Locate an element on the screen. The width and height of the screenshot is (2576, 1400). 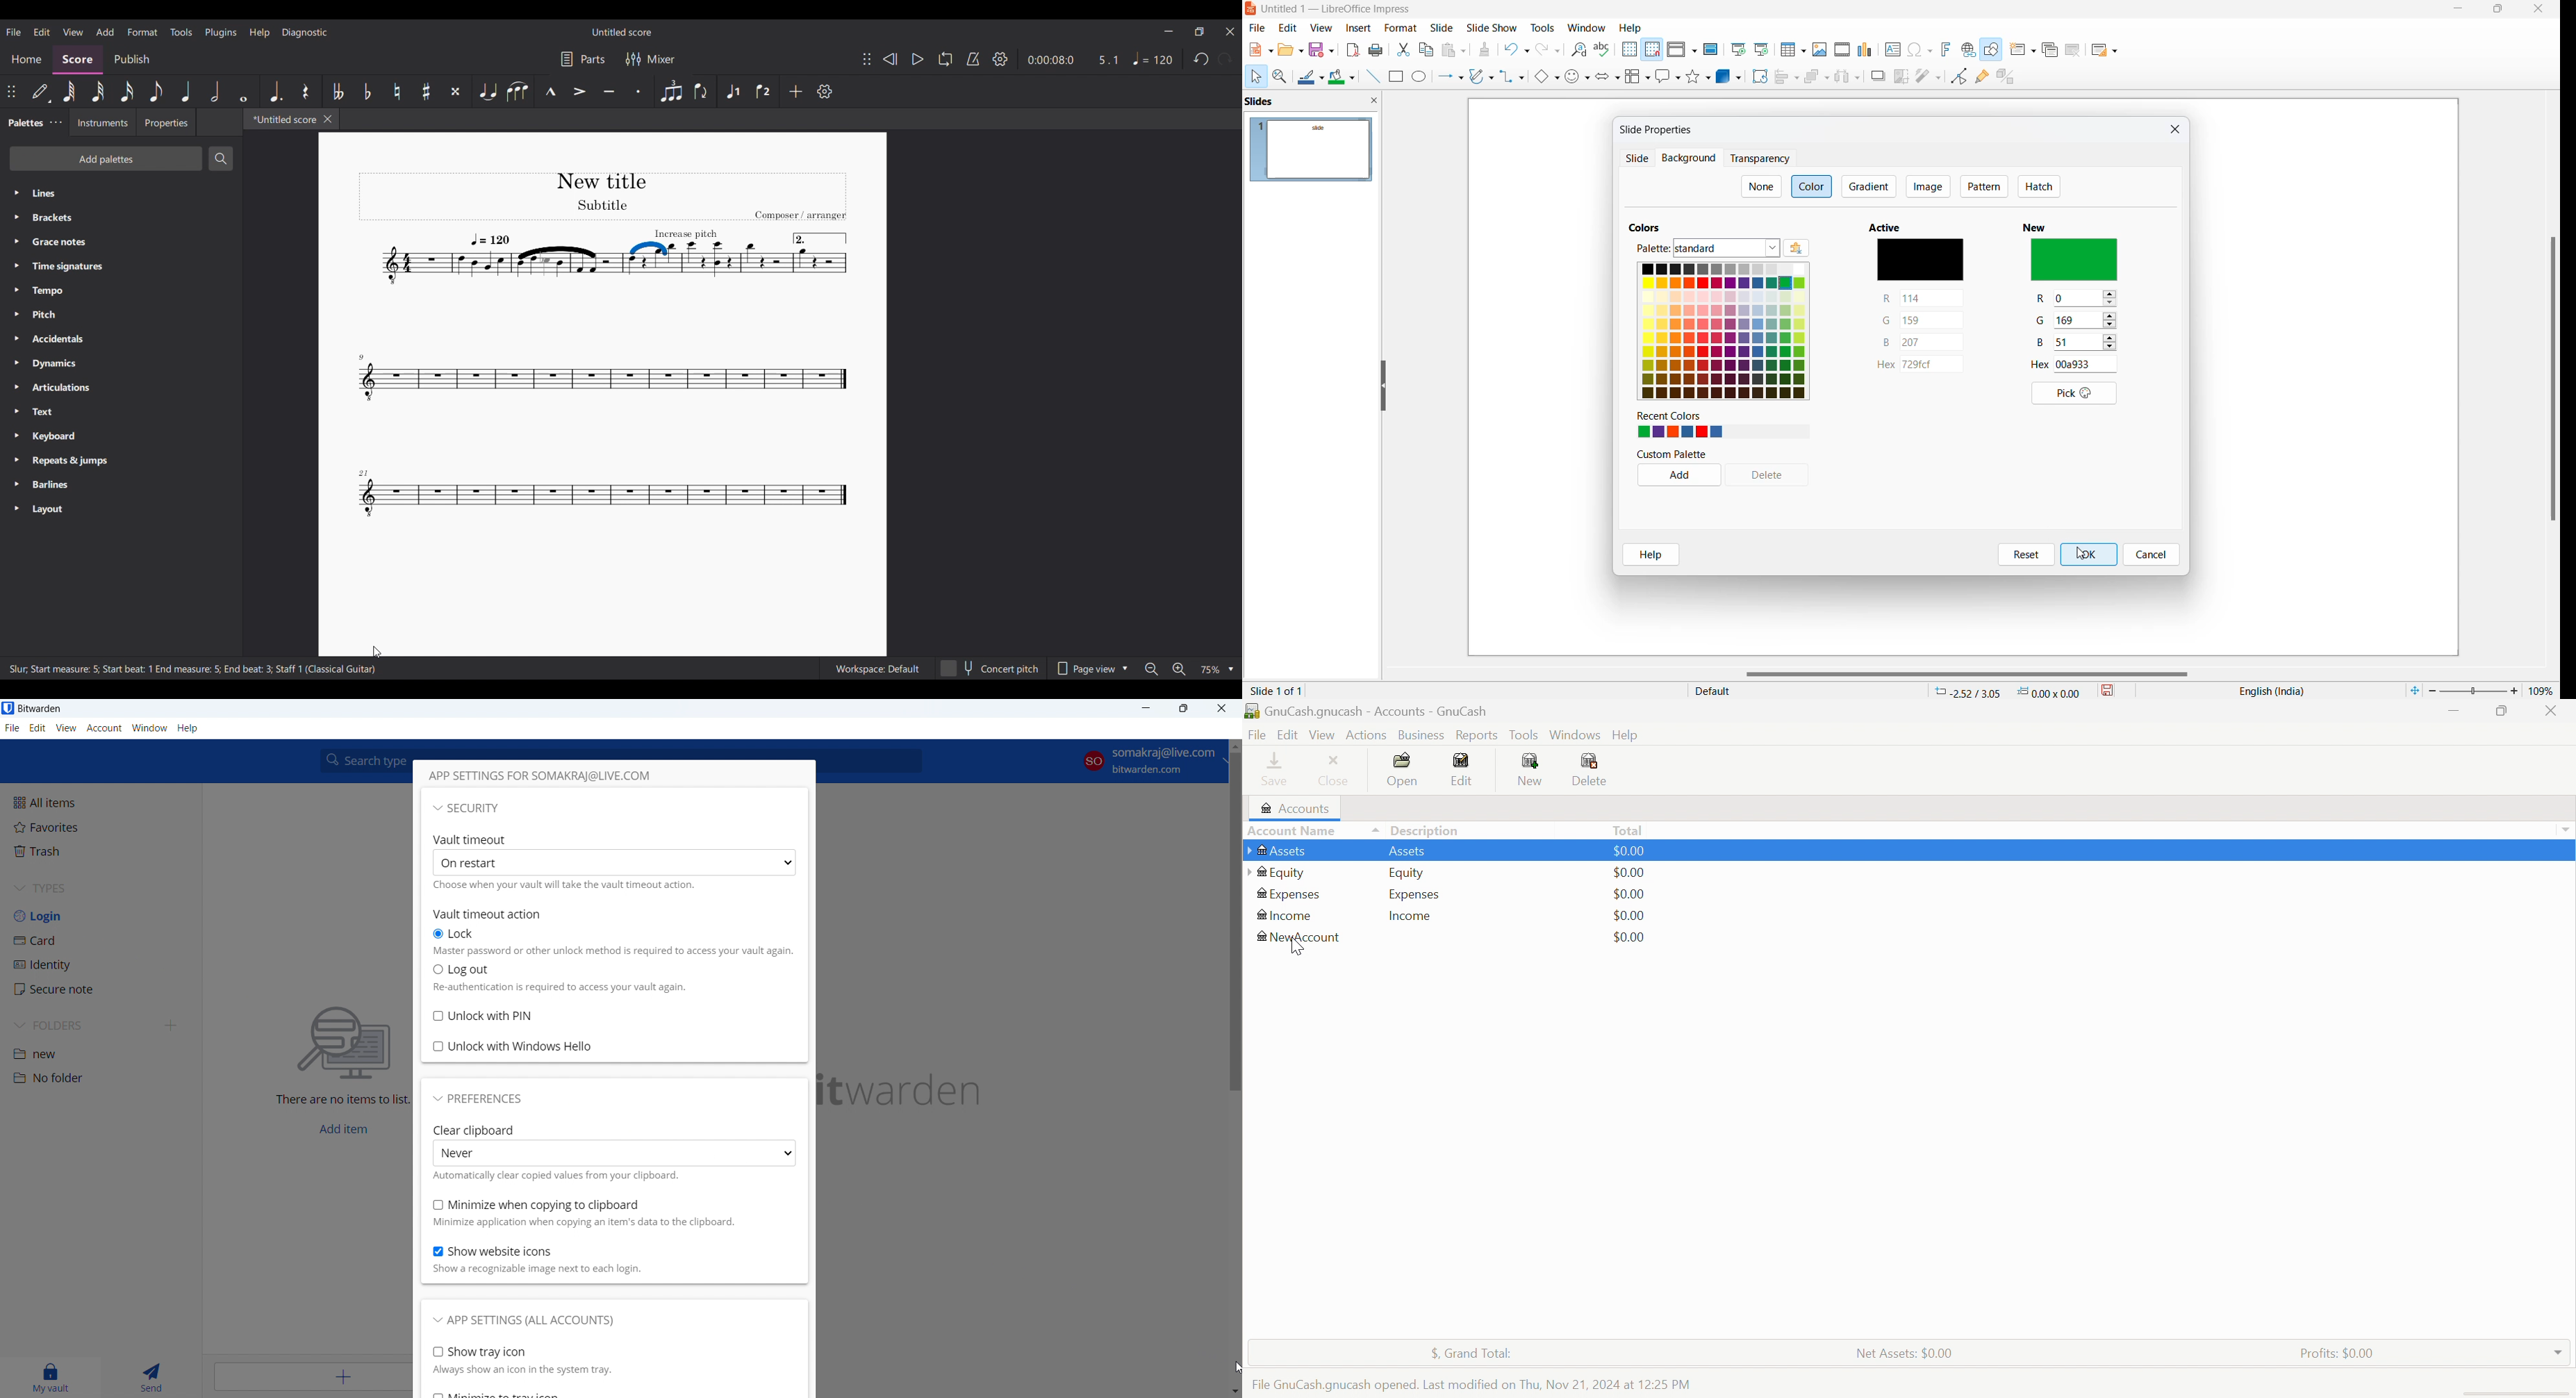
zoom slider is located at coordinates (2473, 689).